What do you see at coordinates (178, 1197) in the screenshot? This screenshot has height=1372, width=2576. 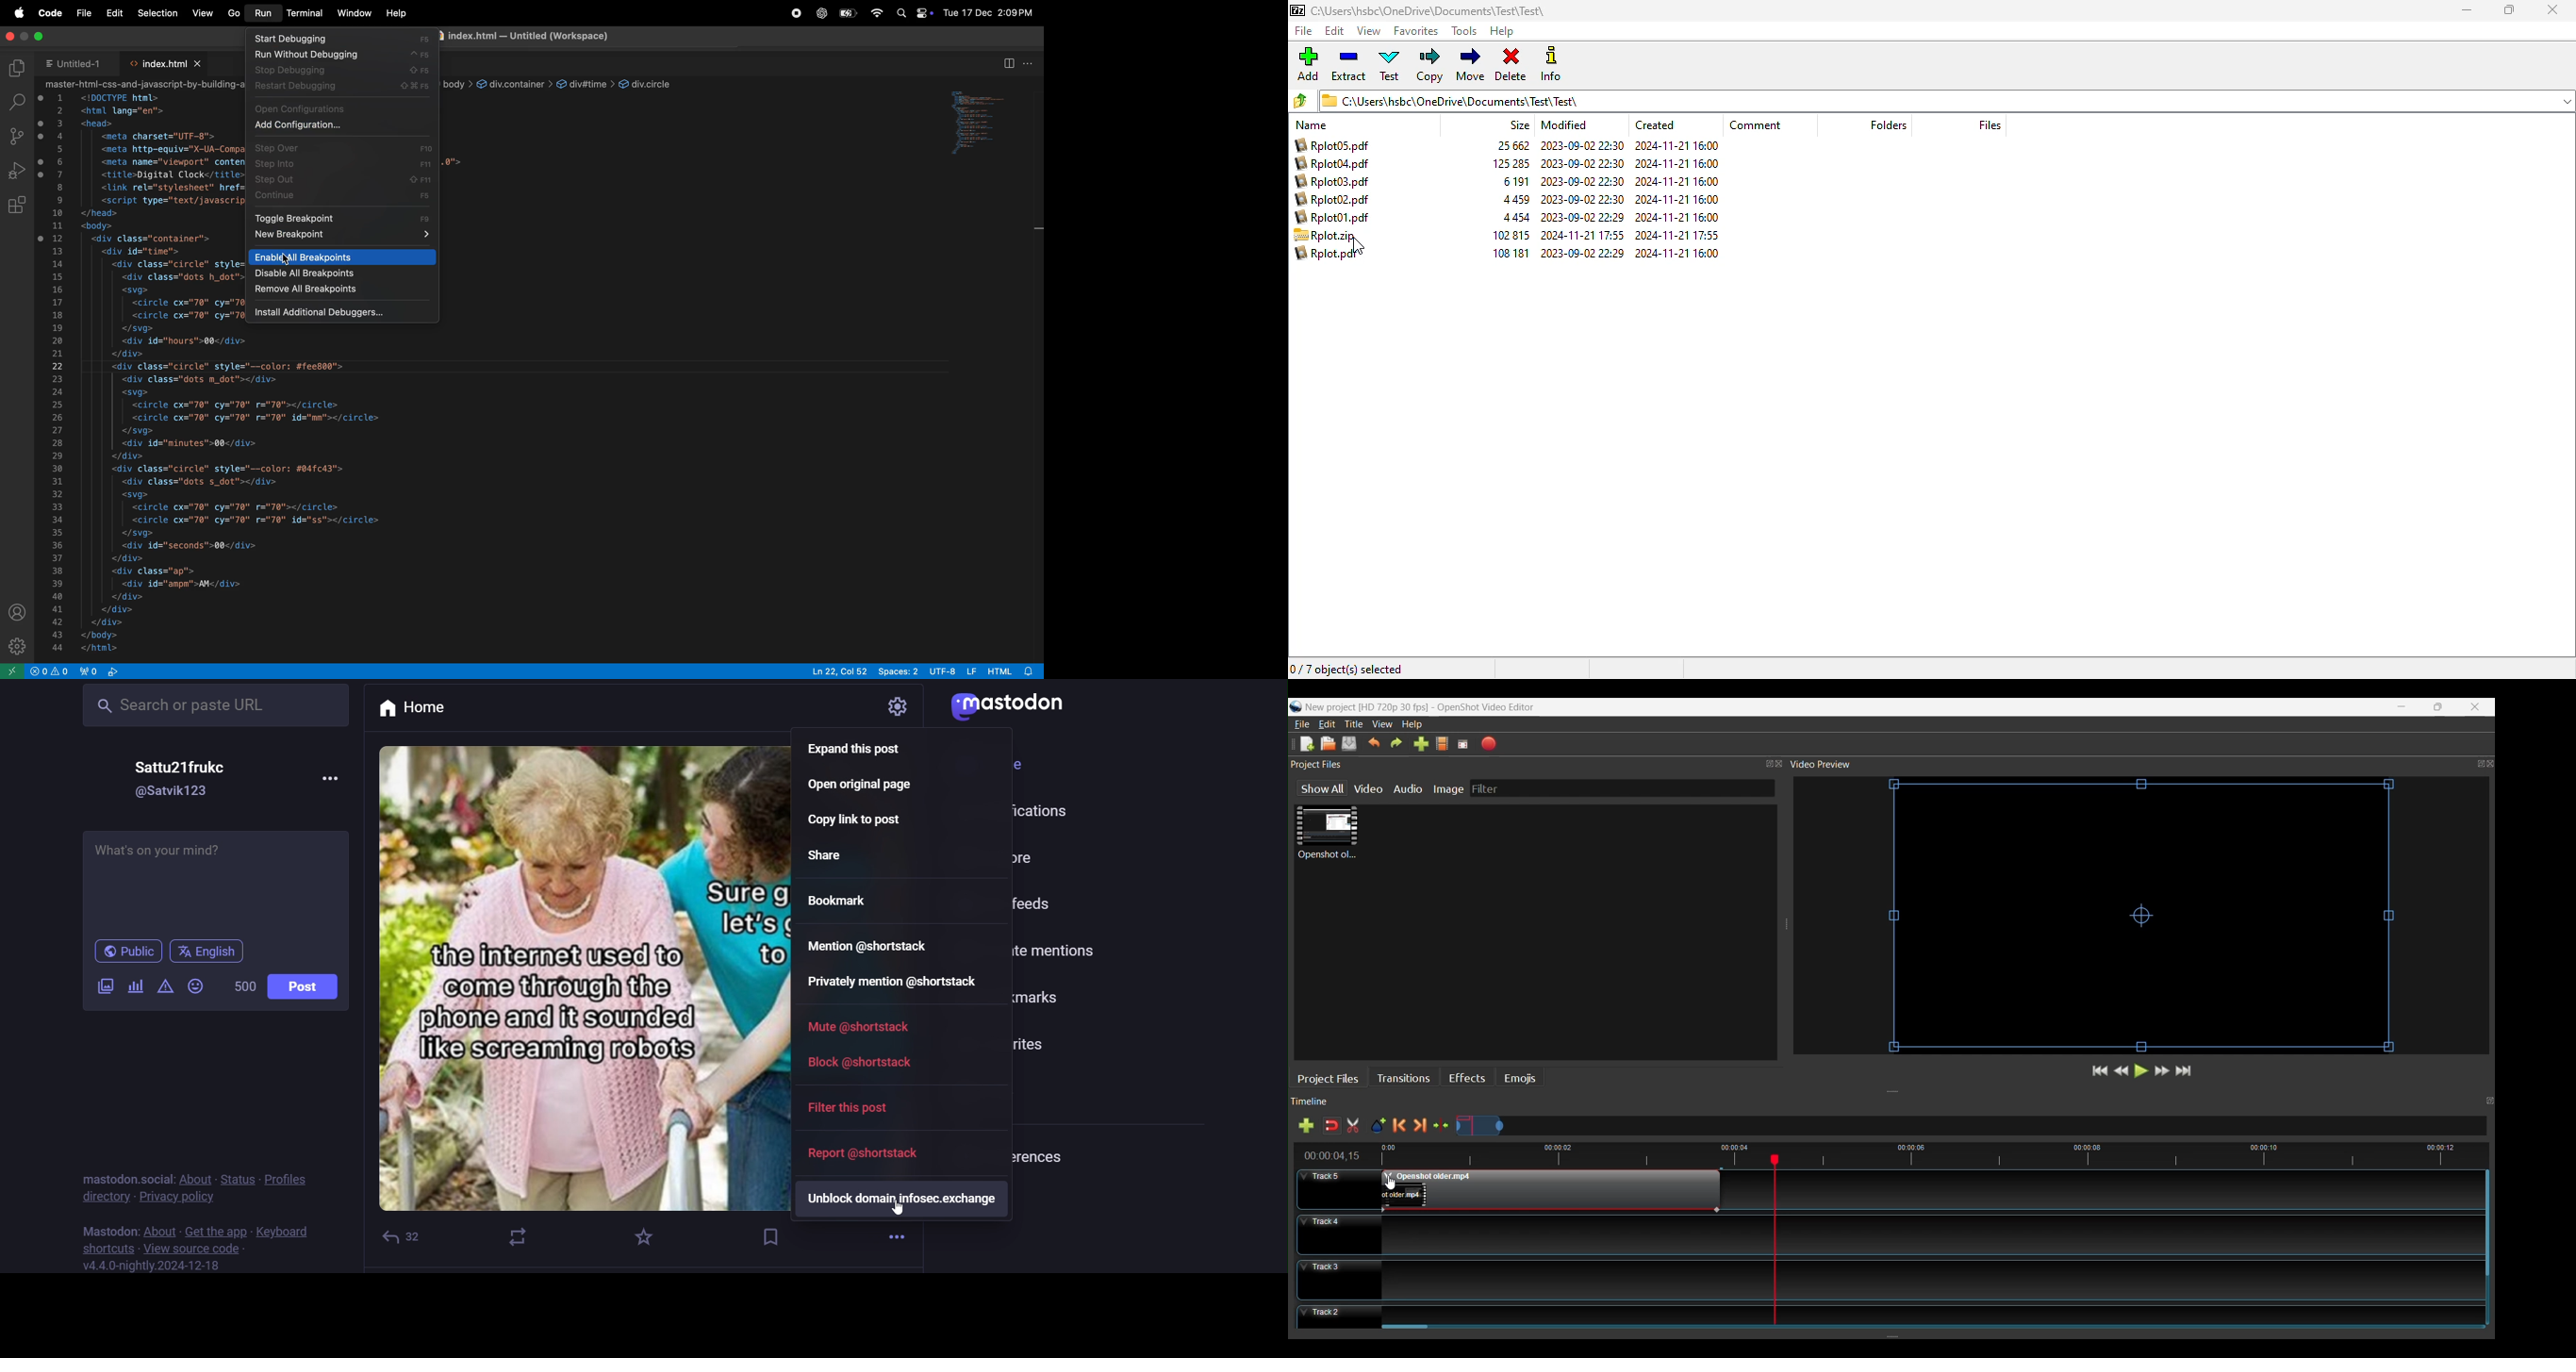 I see `privacy policy` at bounding box center [178, 1197].